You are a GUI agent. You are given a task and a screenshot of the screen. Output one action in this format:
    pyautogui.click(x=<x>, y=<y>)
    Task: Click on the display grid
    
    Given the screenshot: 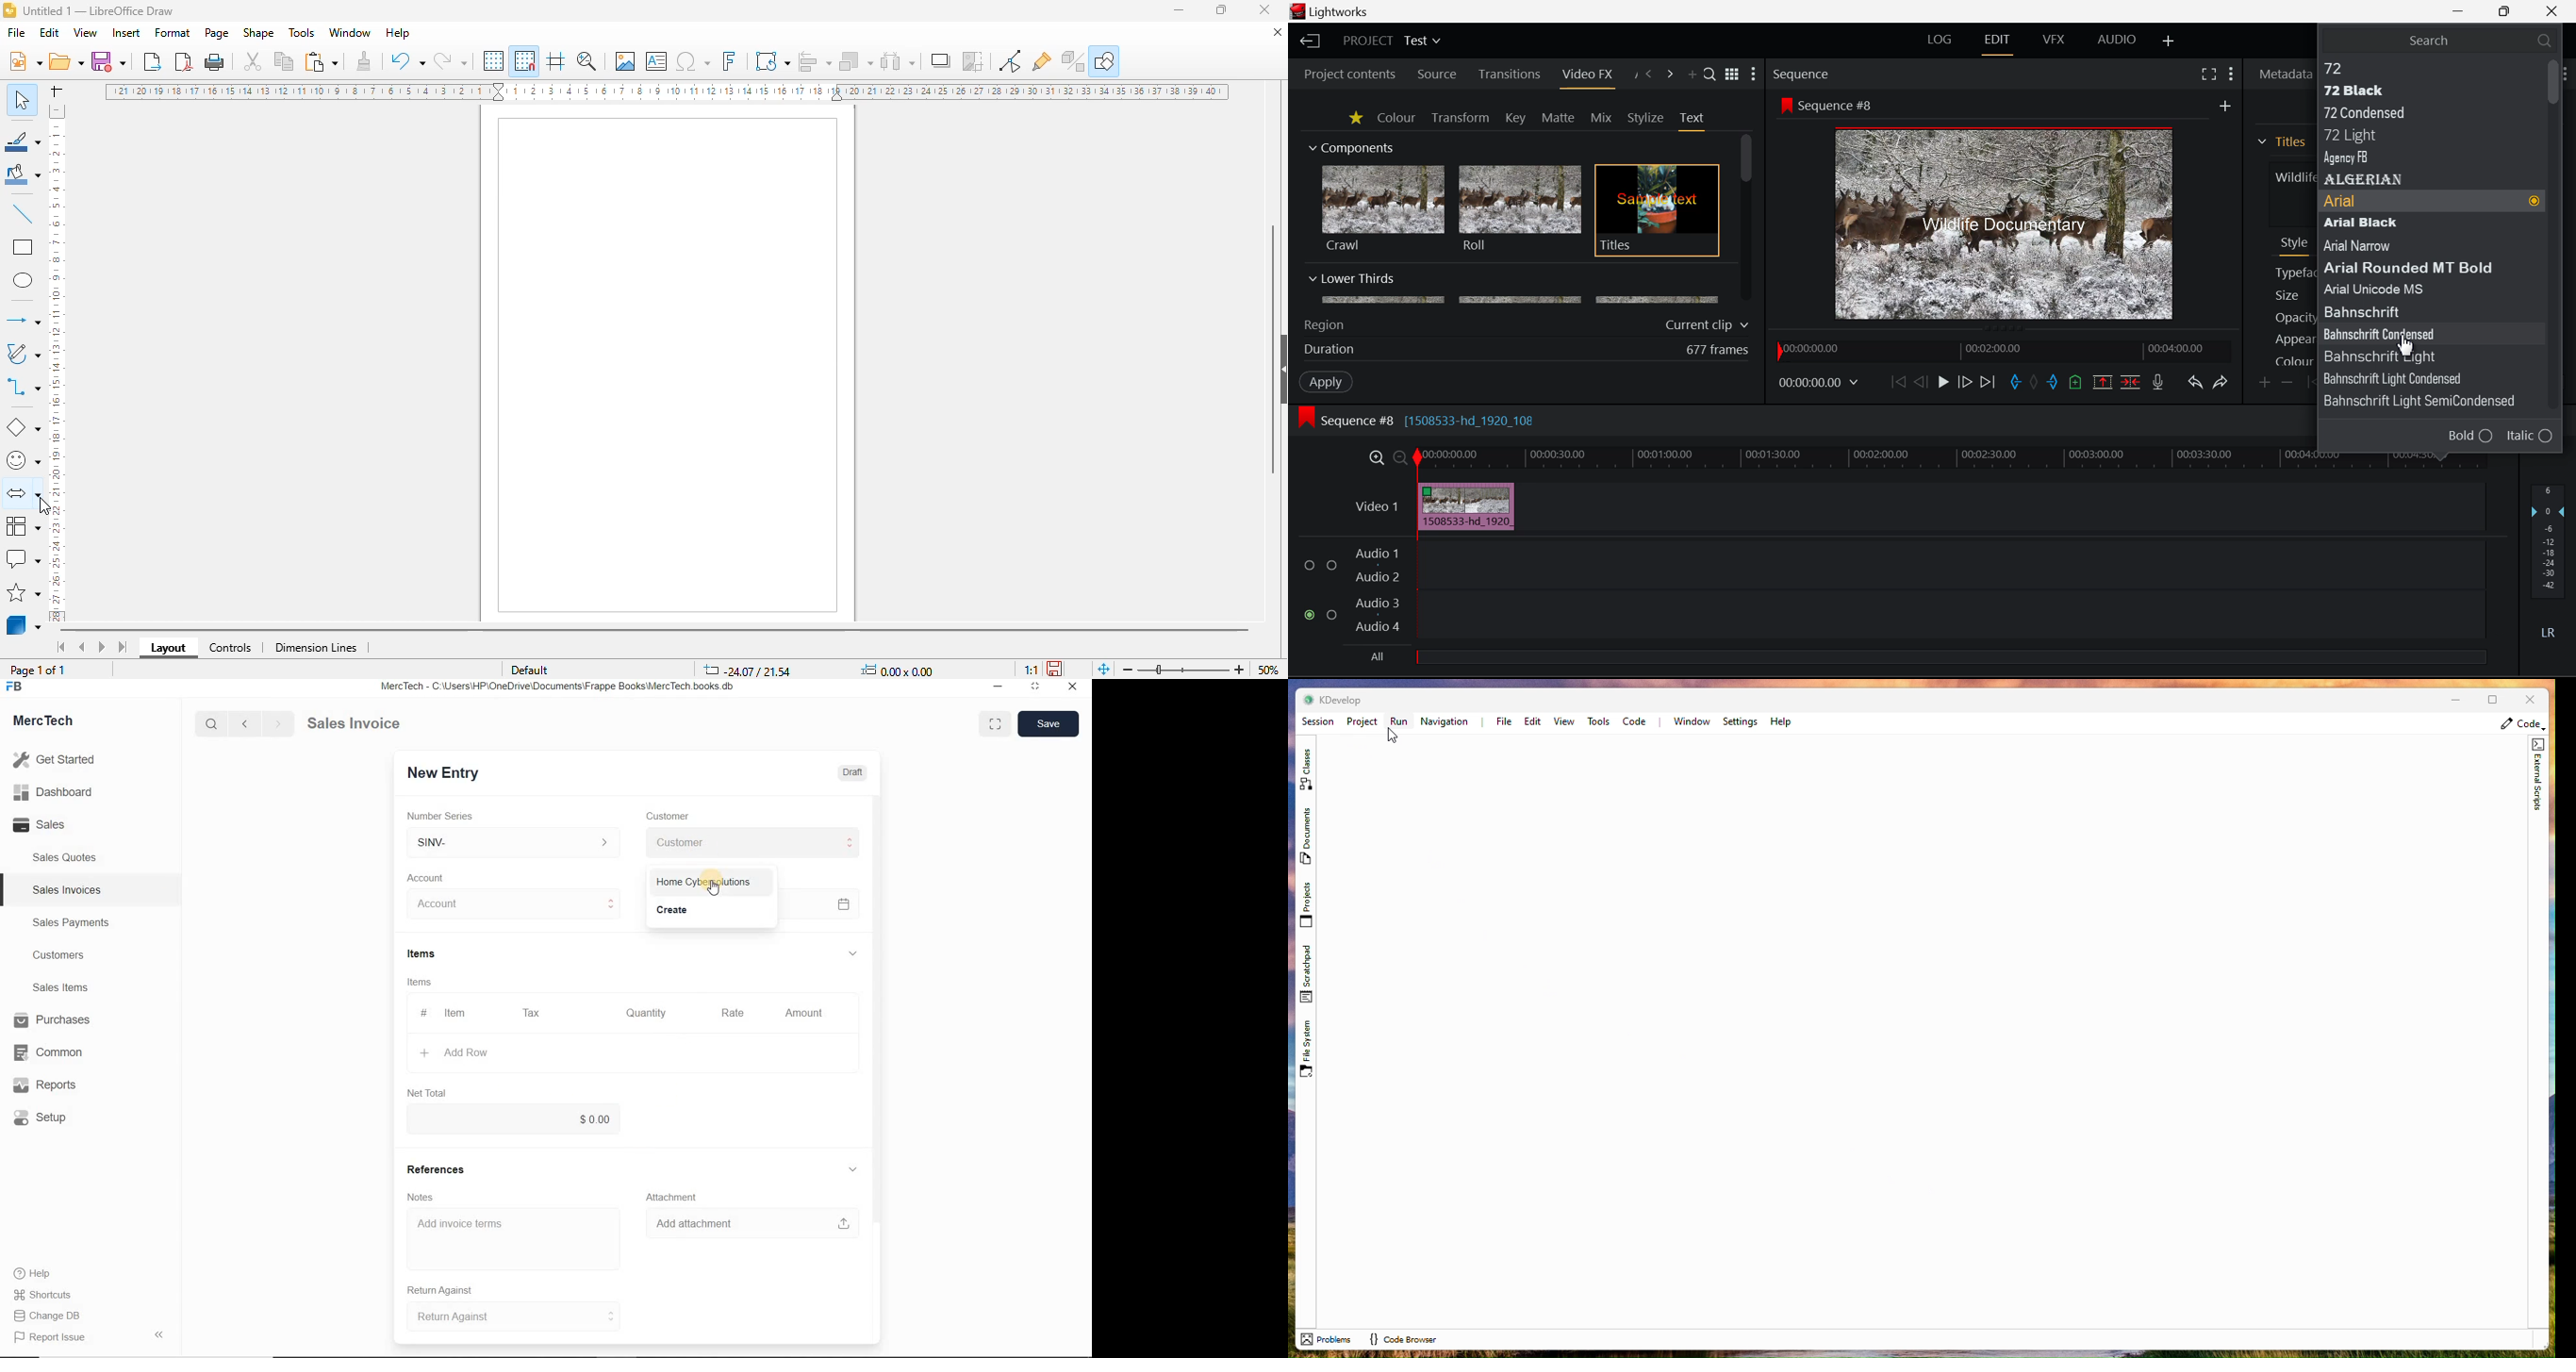 What is the action you would take?
    pyautogui.click(x=495, y=61)
    